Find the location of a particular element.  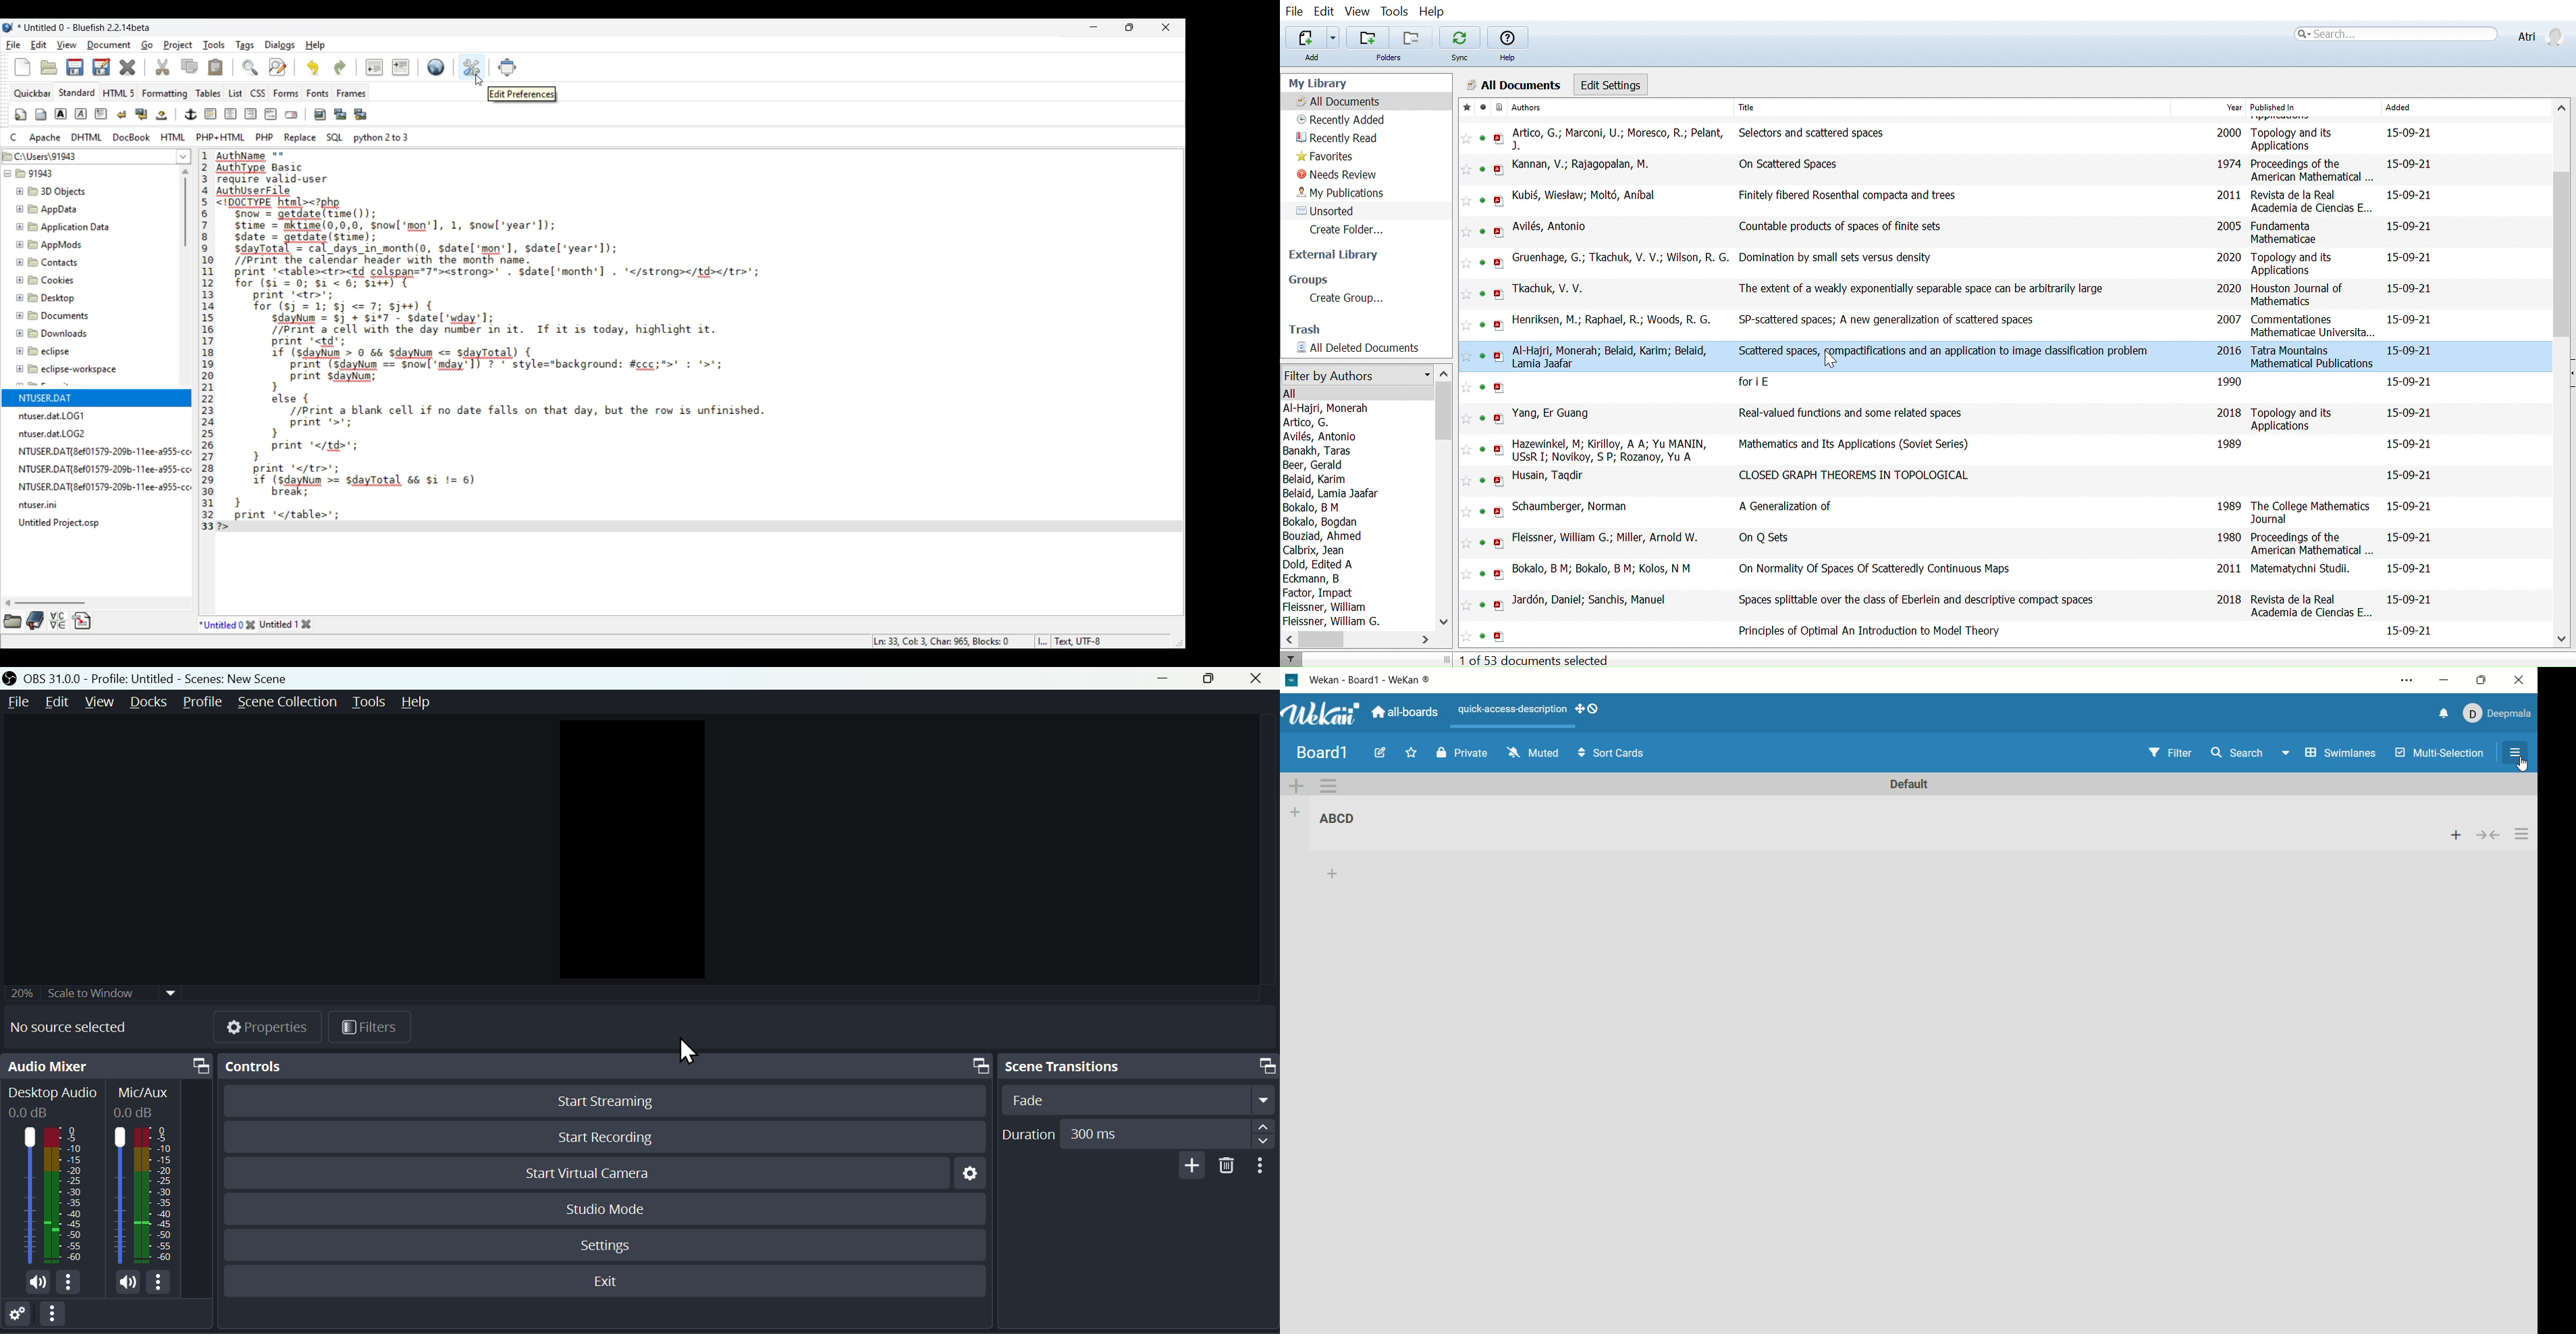

favourite is located at coordinates (1466, 200).